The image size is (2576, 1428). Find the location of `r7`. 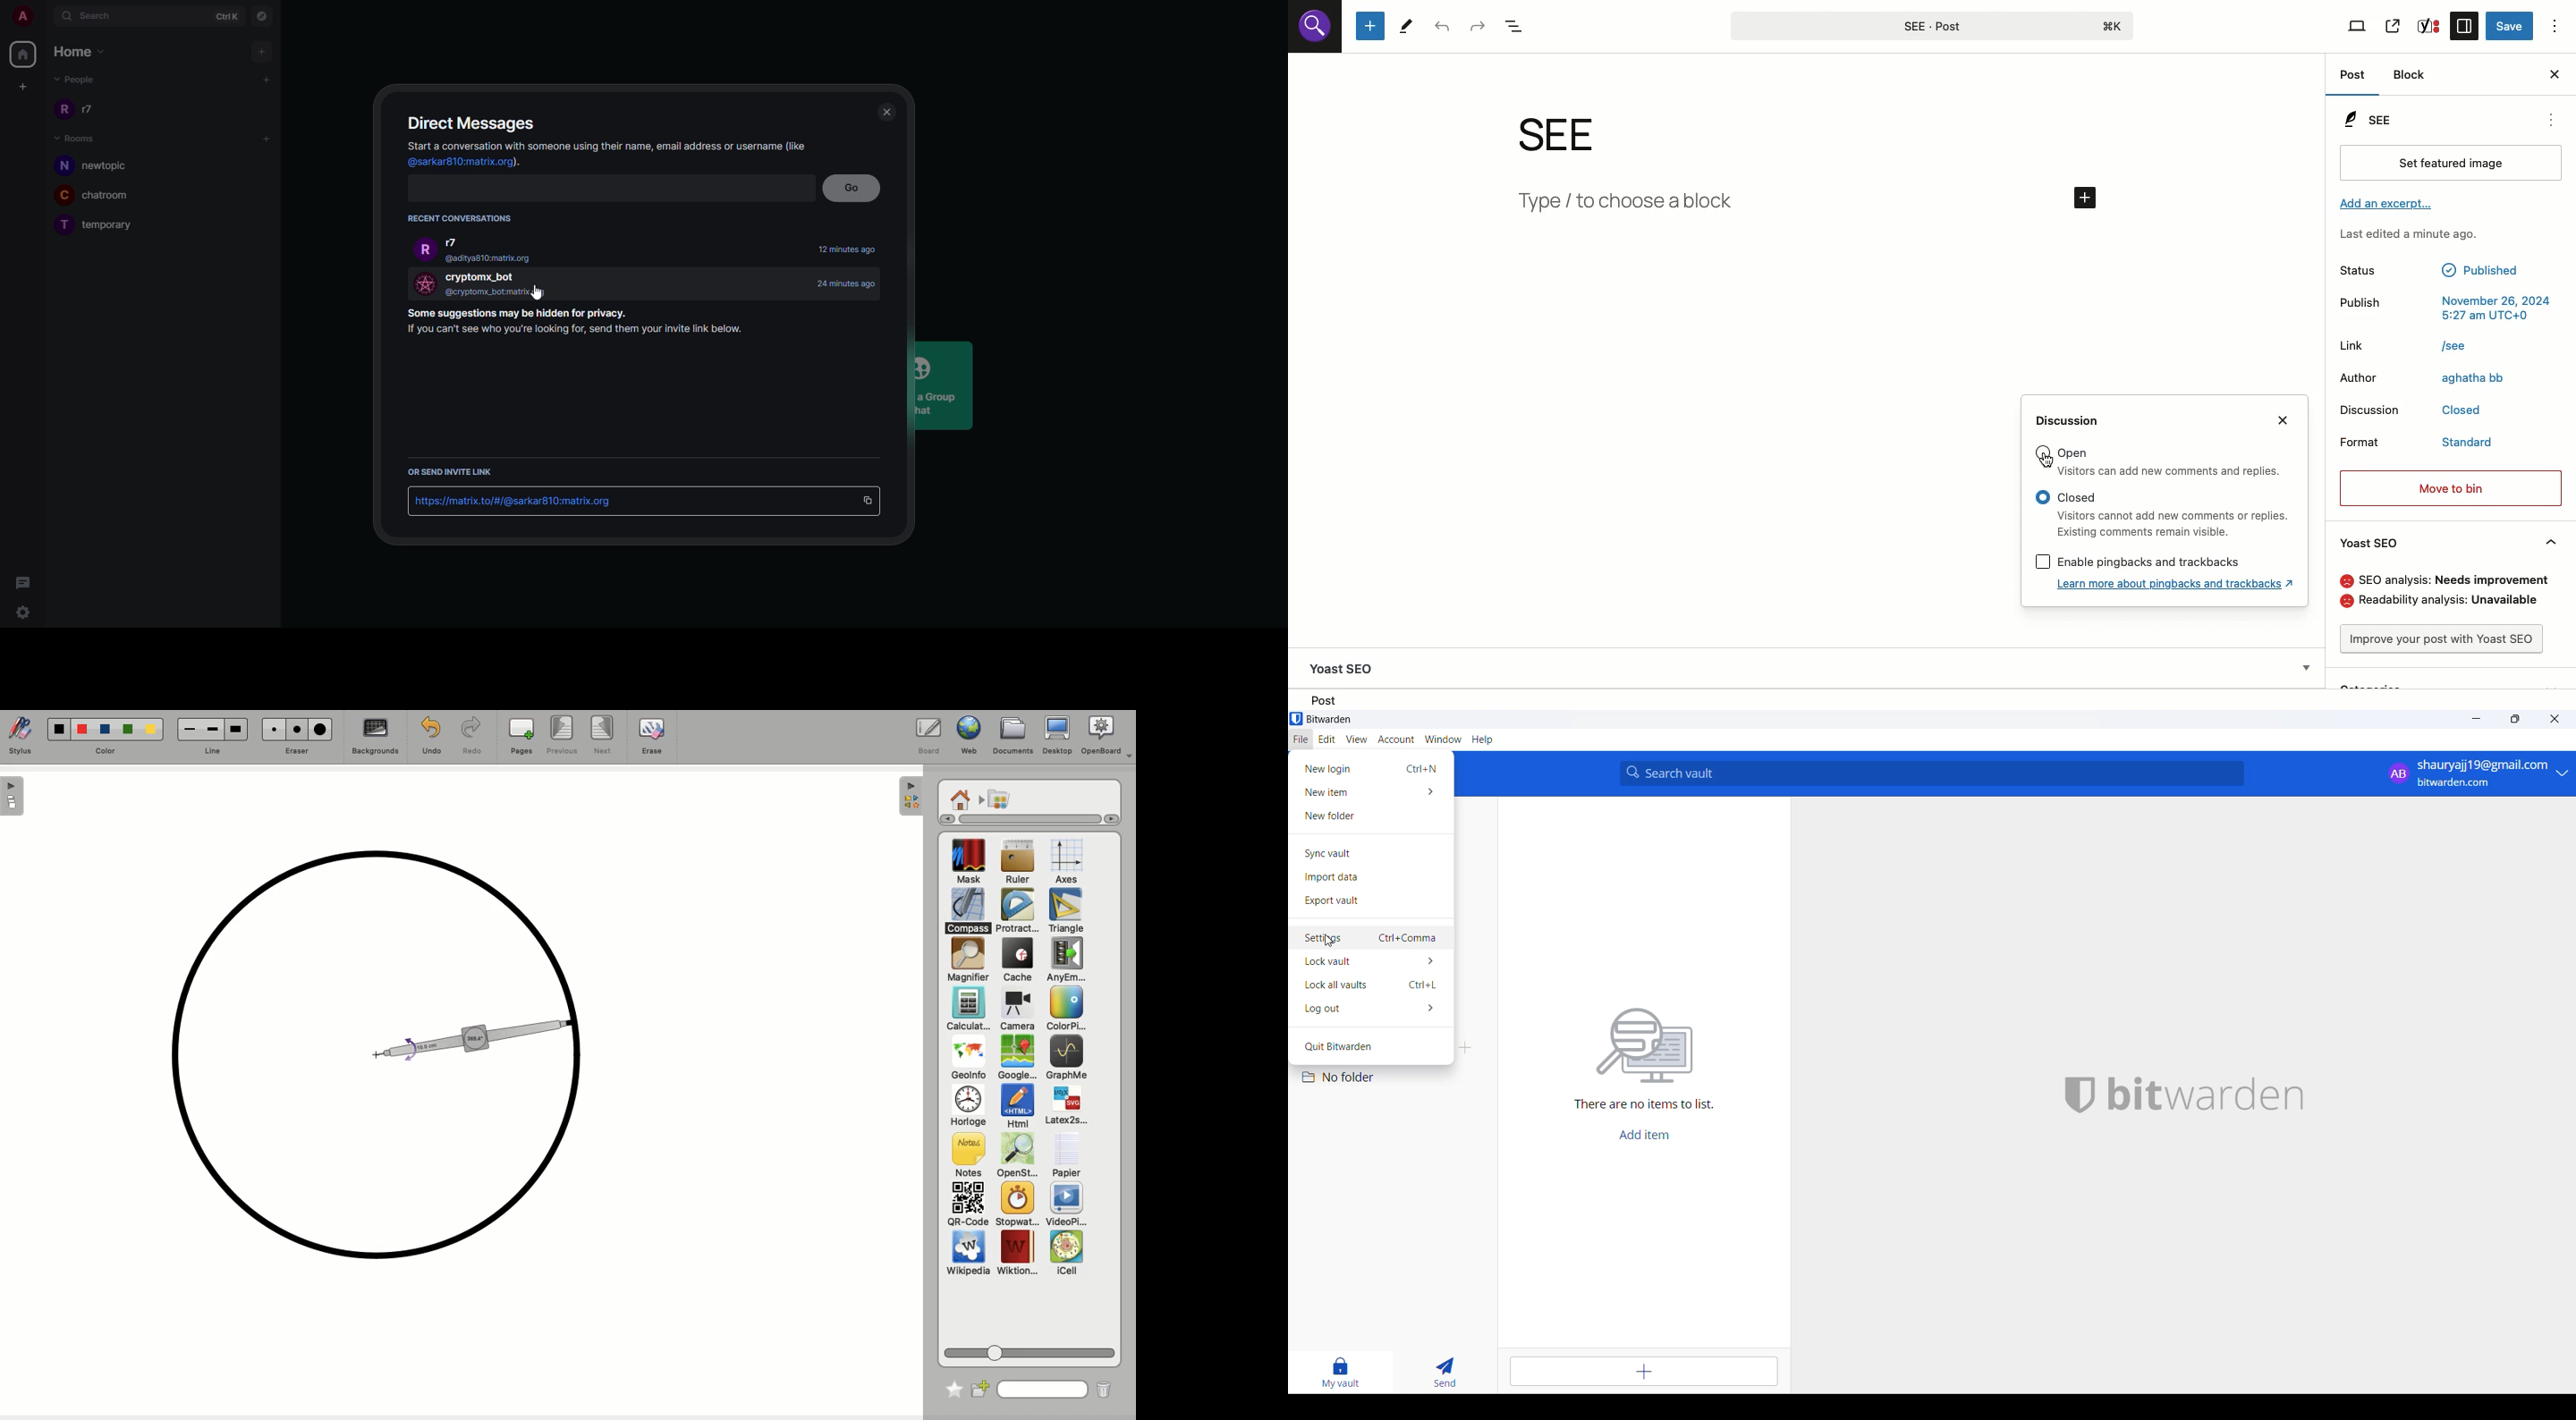

r7 is located at coordinates (93, 109).